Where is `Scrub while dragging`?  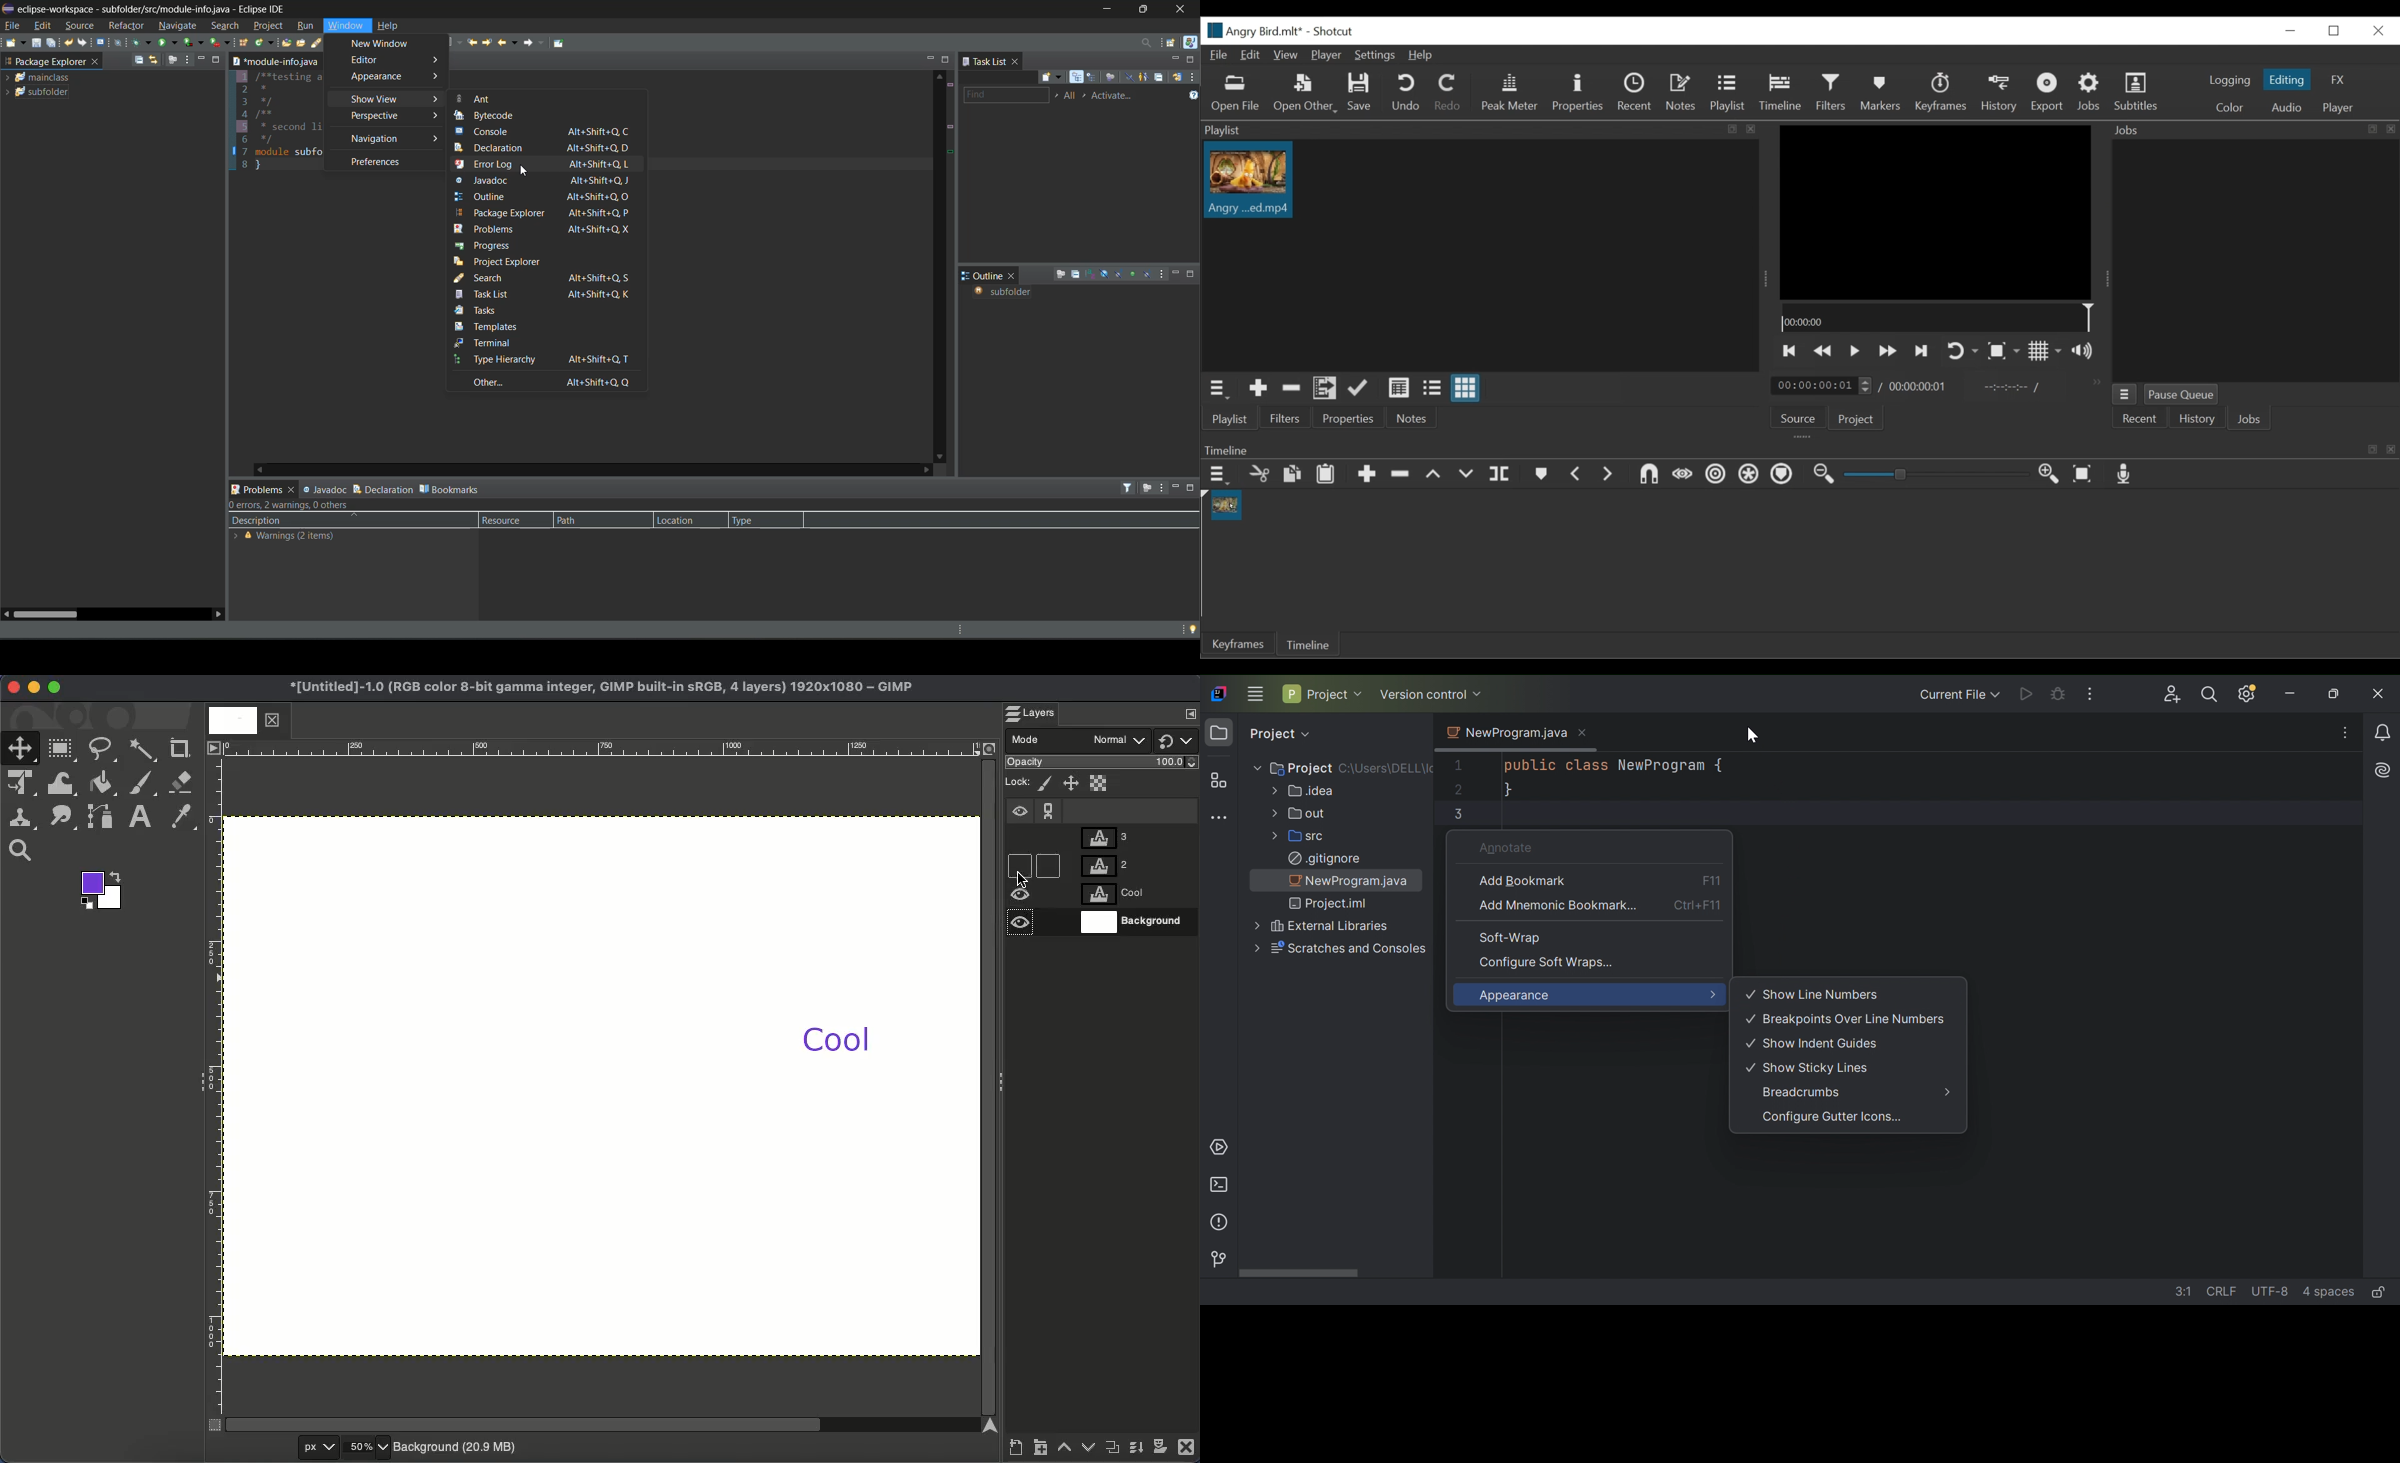 Scrub while dragging is located at coordinates (1682, 475).